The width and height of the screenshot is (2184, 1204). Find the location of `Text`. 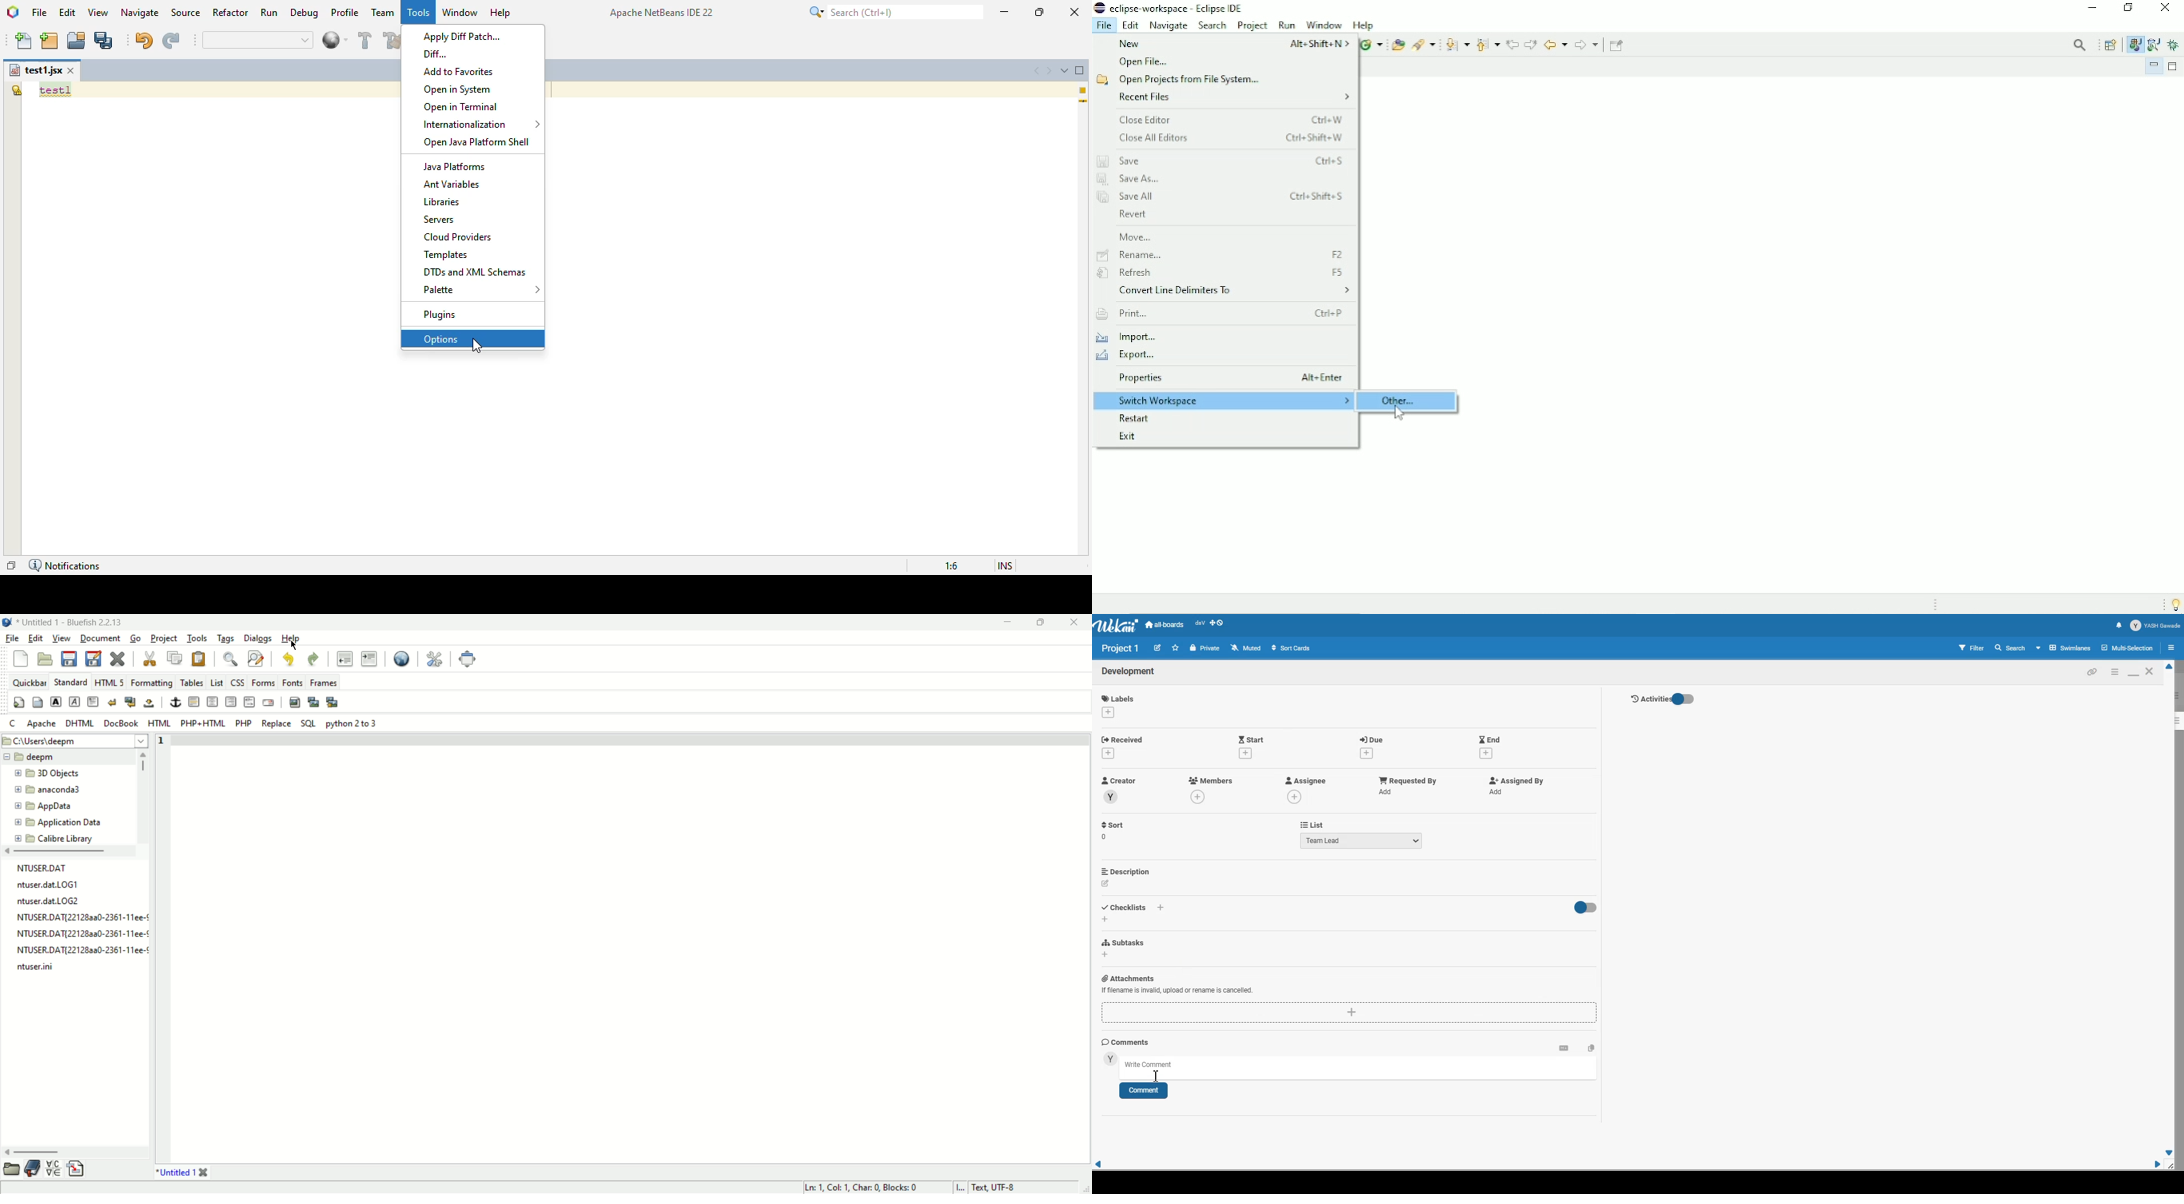

Text is located at coordinates (1129, 672).